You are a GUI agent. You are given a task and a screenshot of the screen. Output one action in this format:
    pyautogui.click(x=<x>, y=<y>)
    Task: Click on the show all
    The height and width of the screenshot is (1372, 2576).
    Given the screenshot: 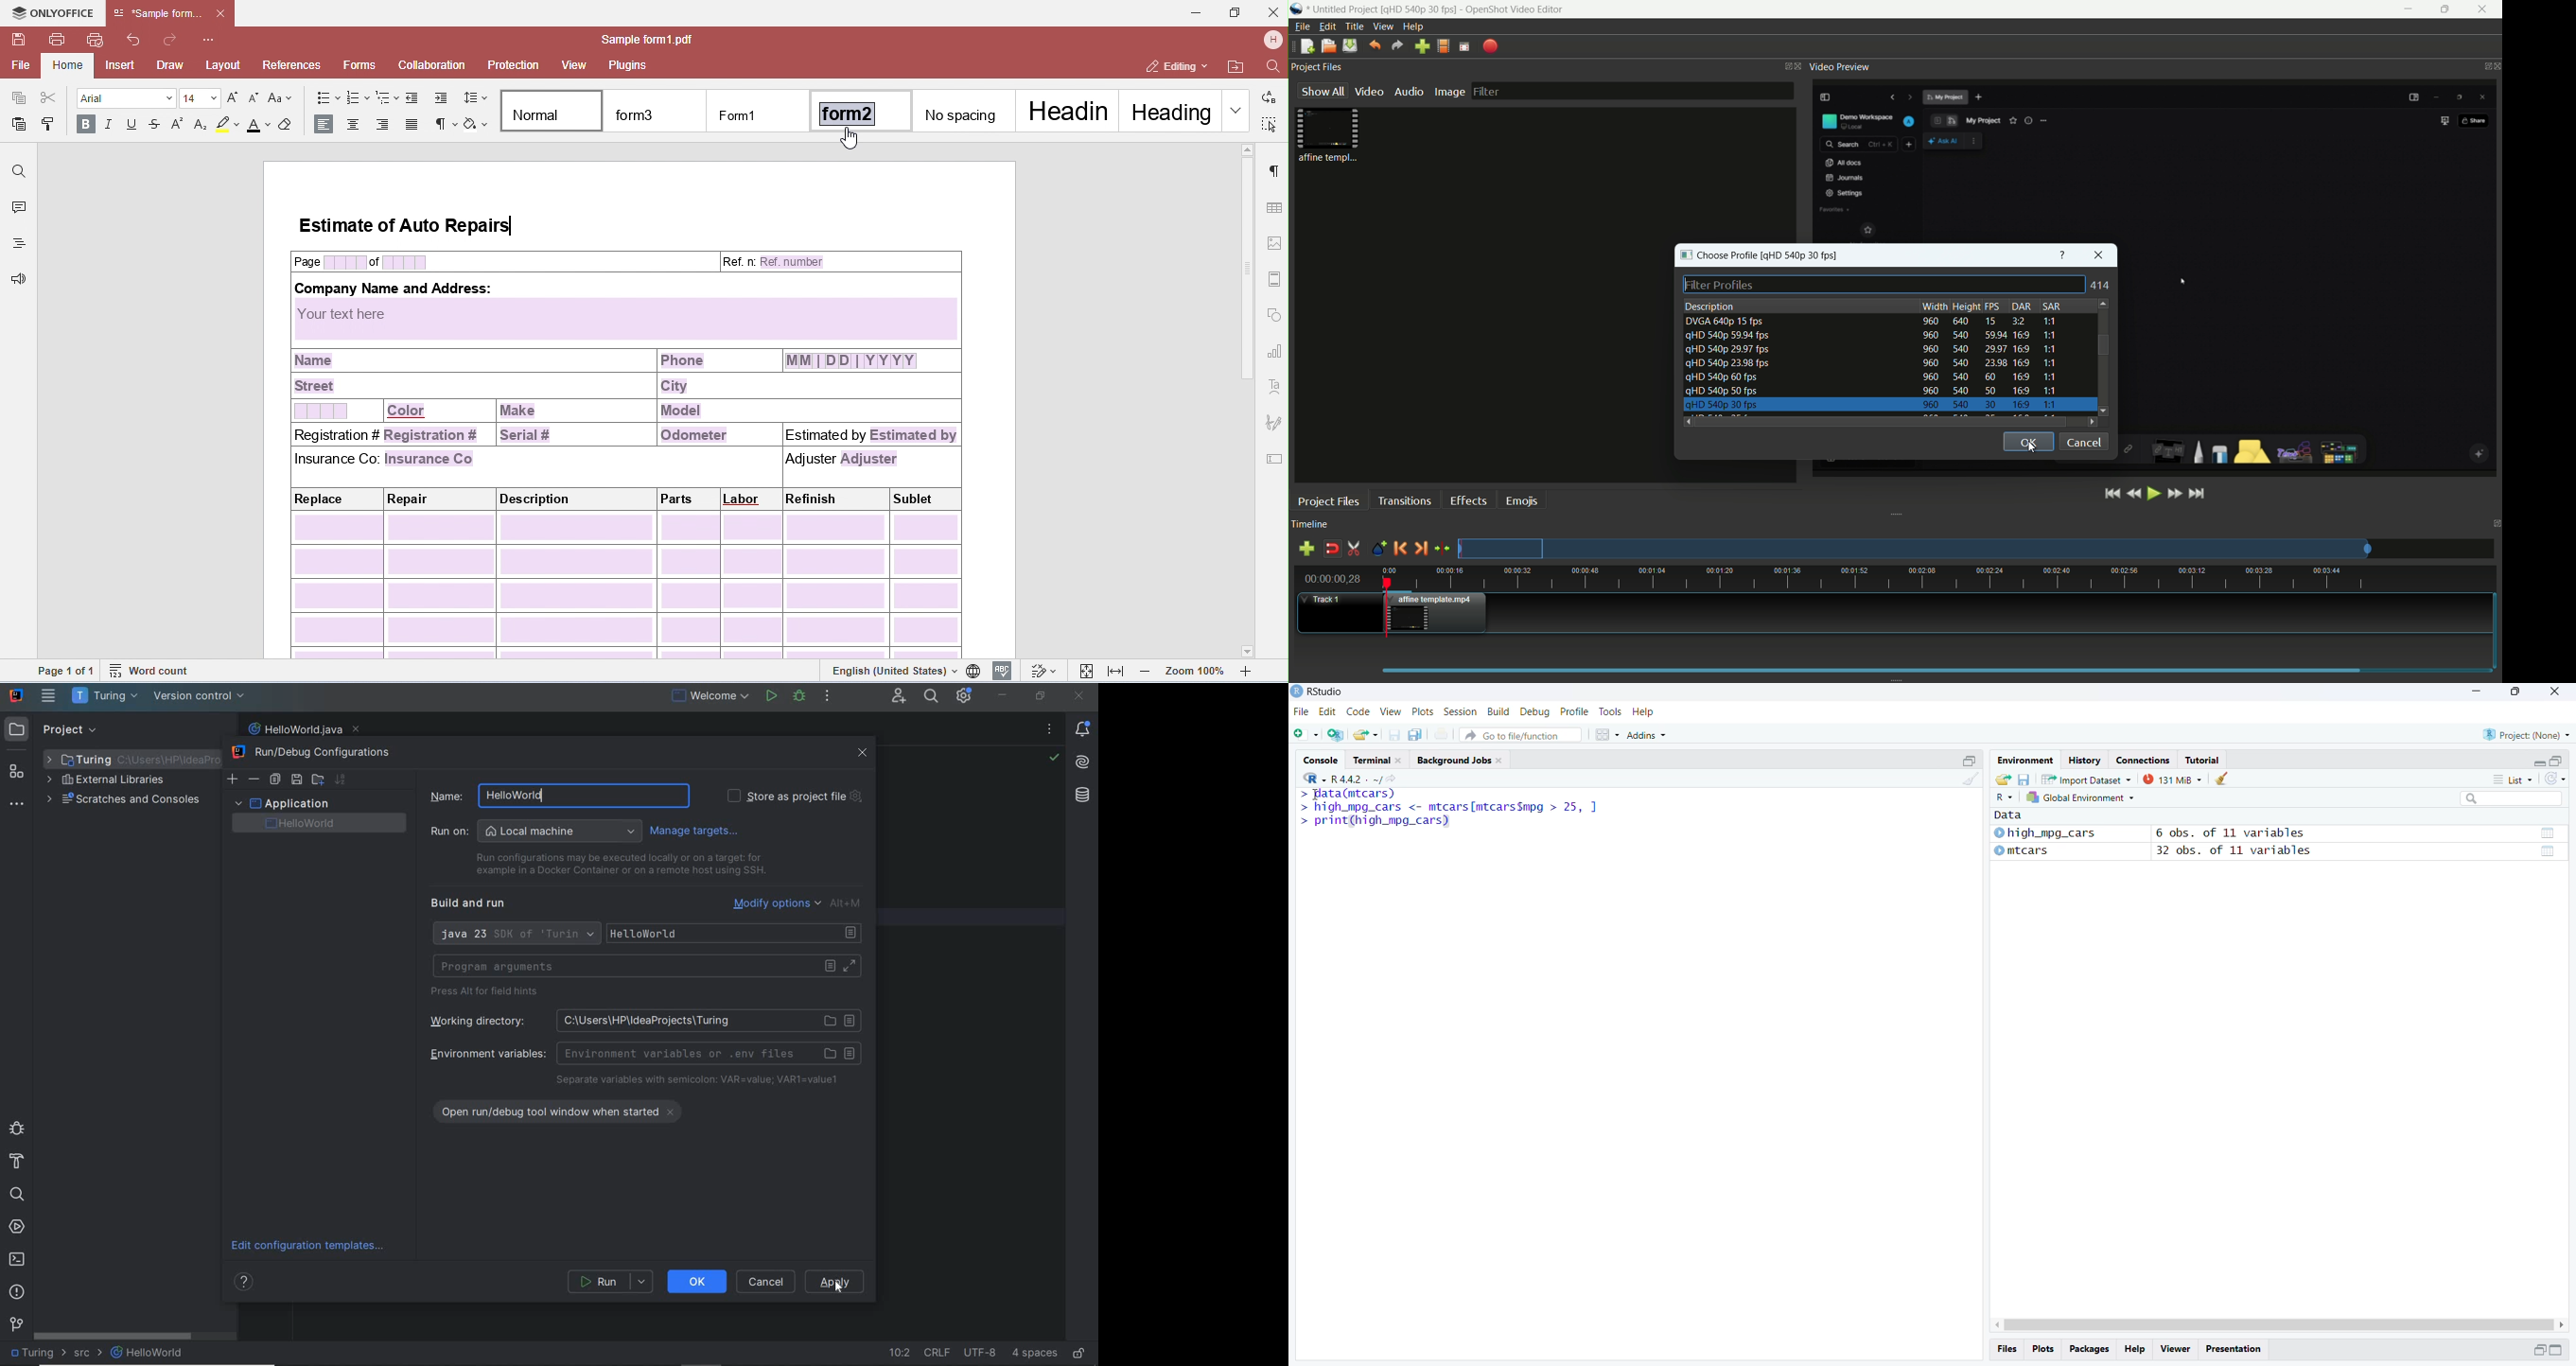 What is the action you would take?
    pyautogui.click(x=1323, y=90)
    